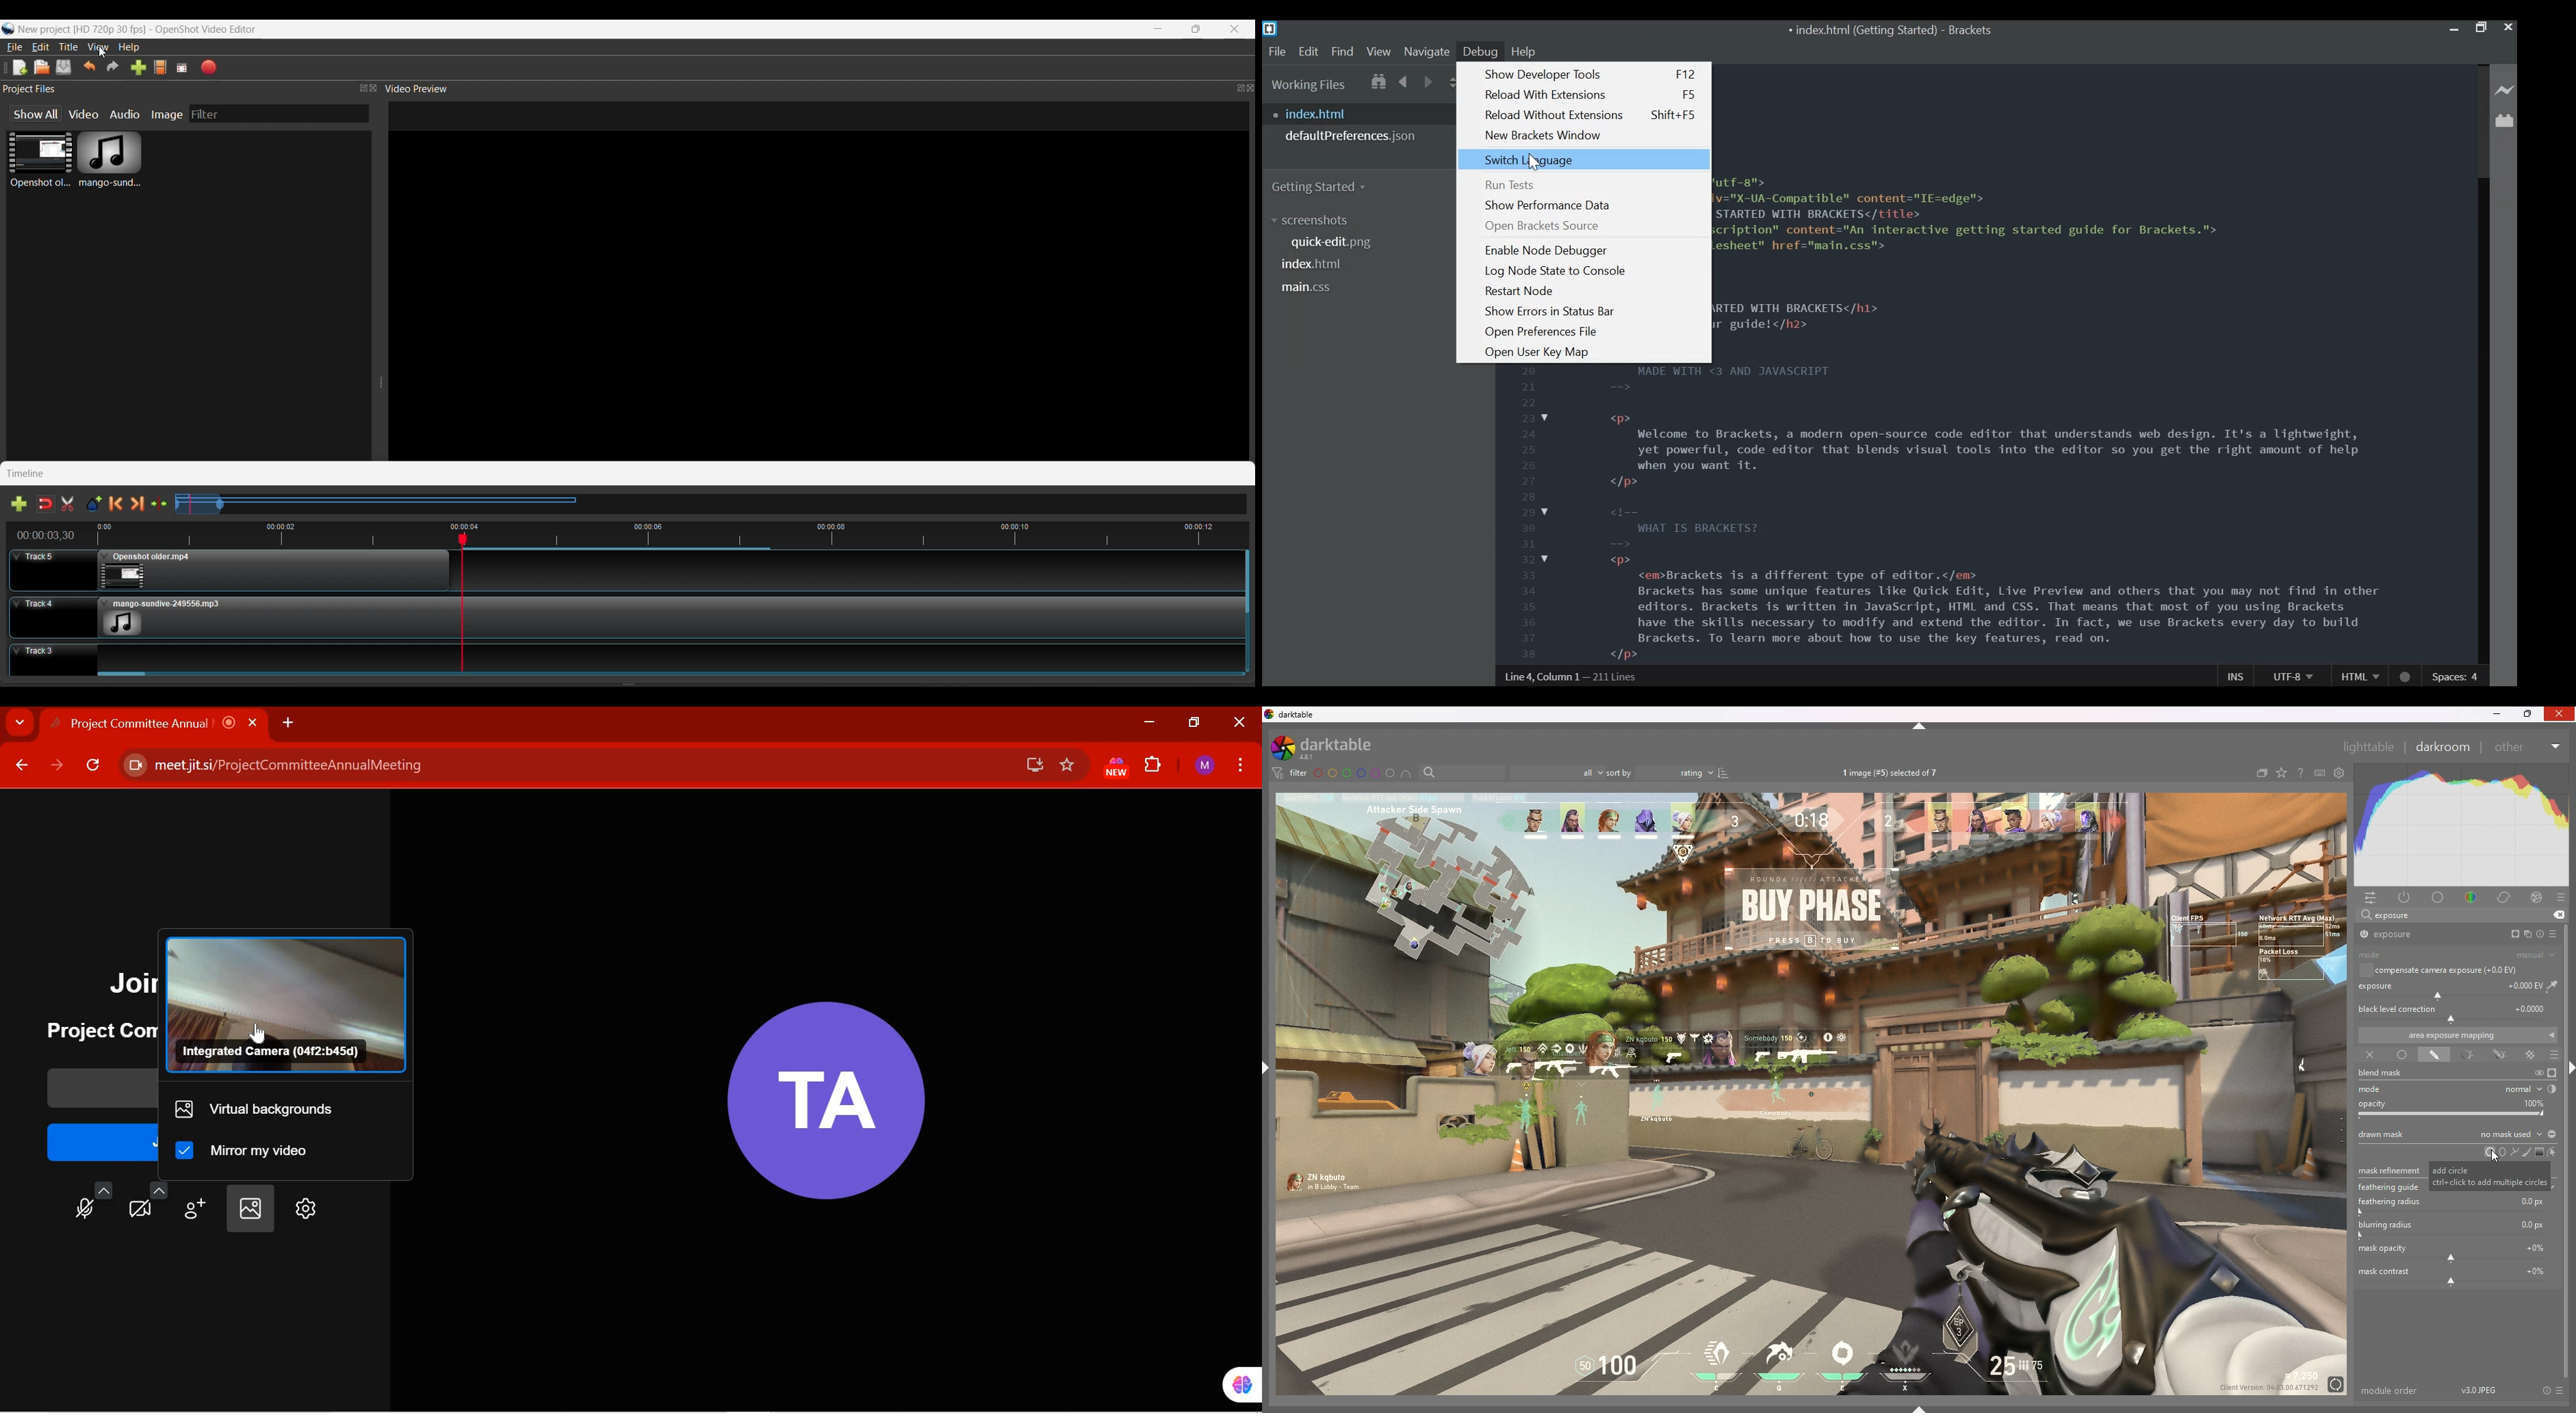  I want to click on mode, so click(2460, 1089).